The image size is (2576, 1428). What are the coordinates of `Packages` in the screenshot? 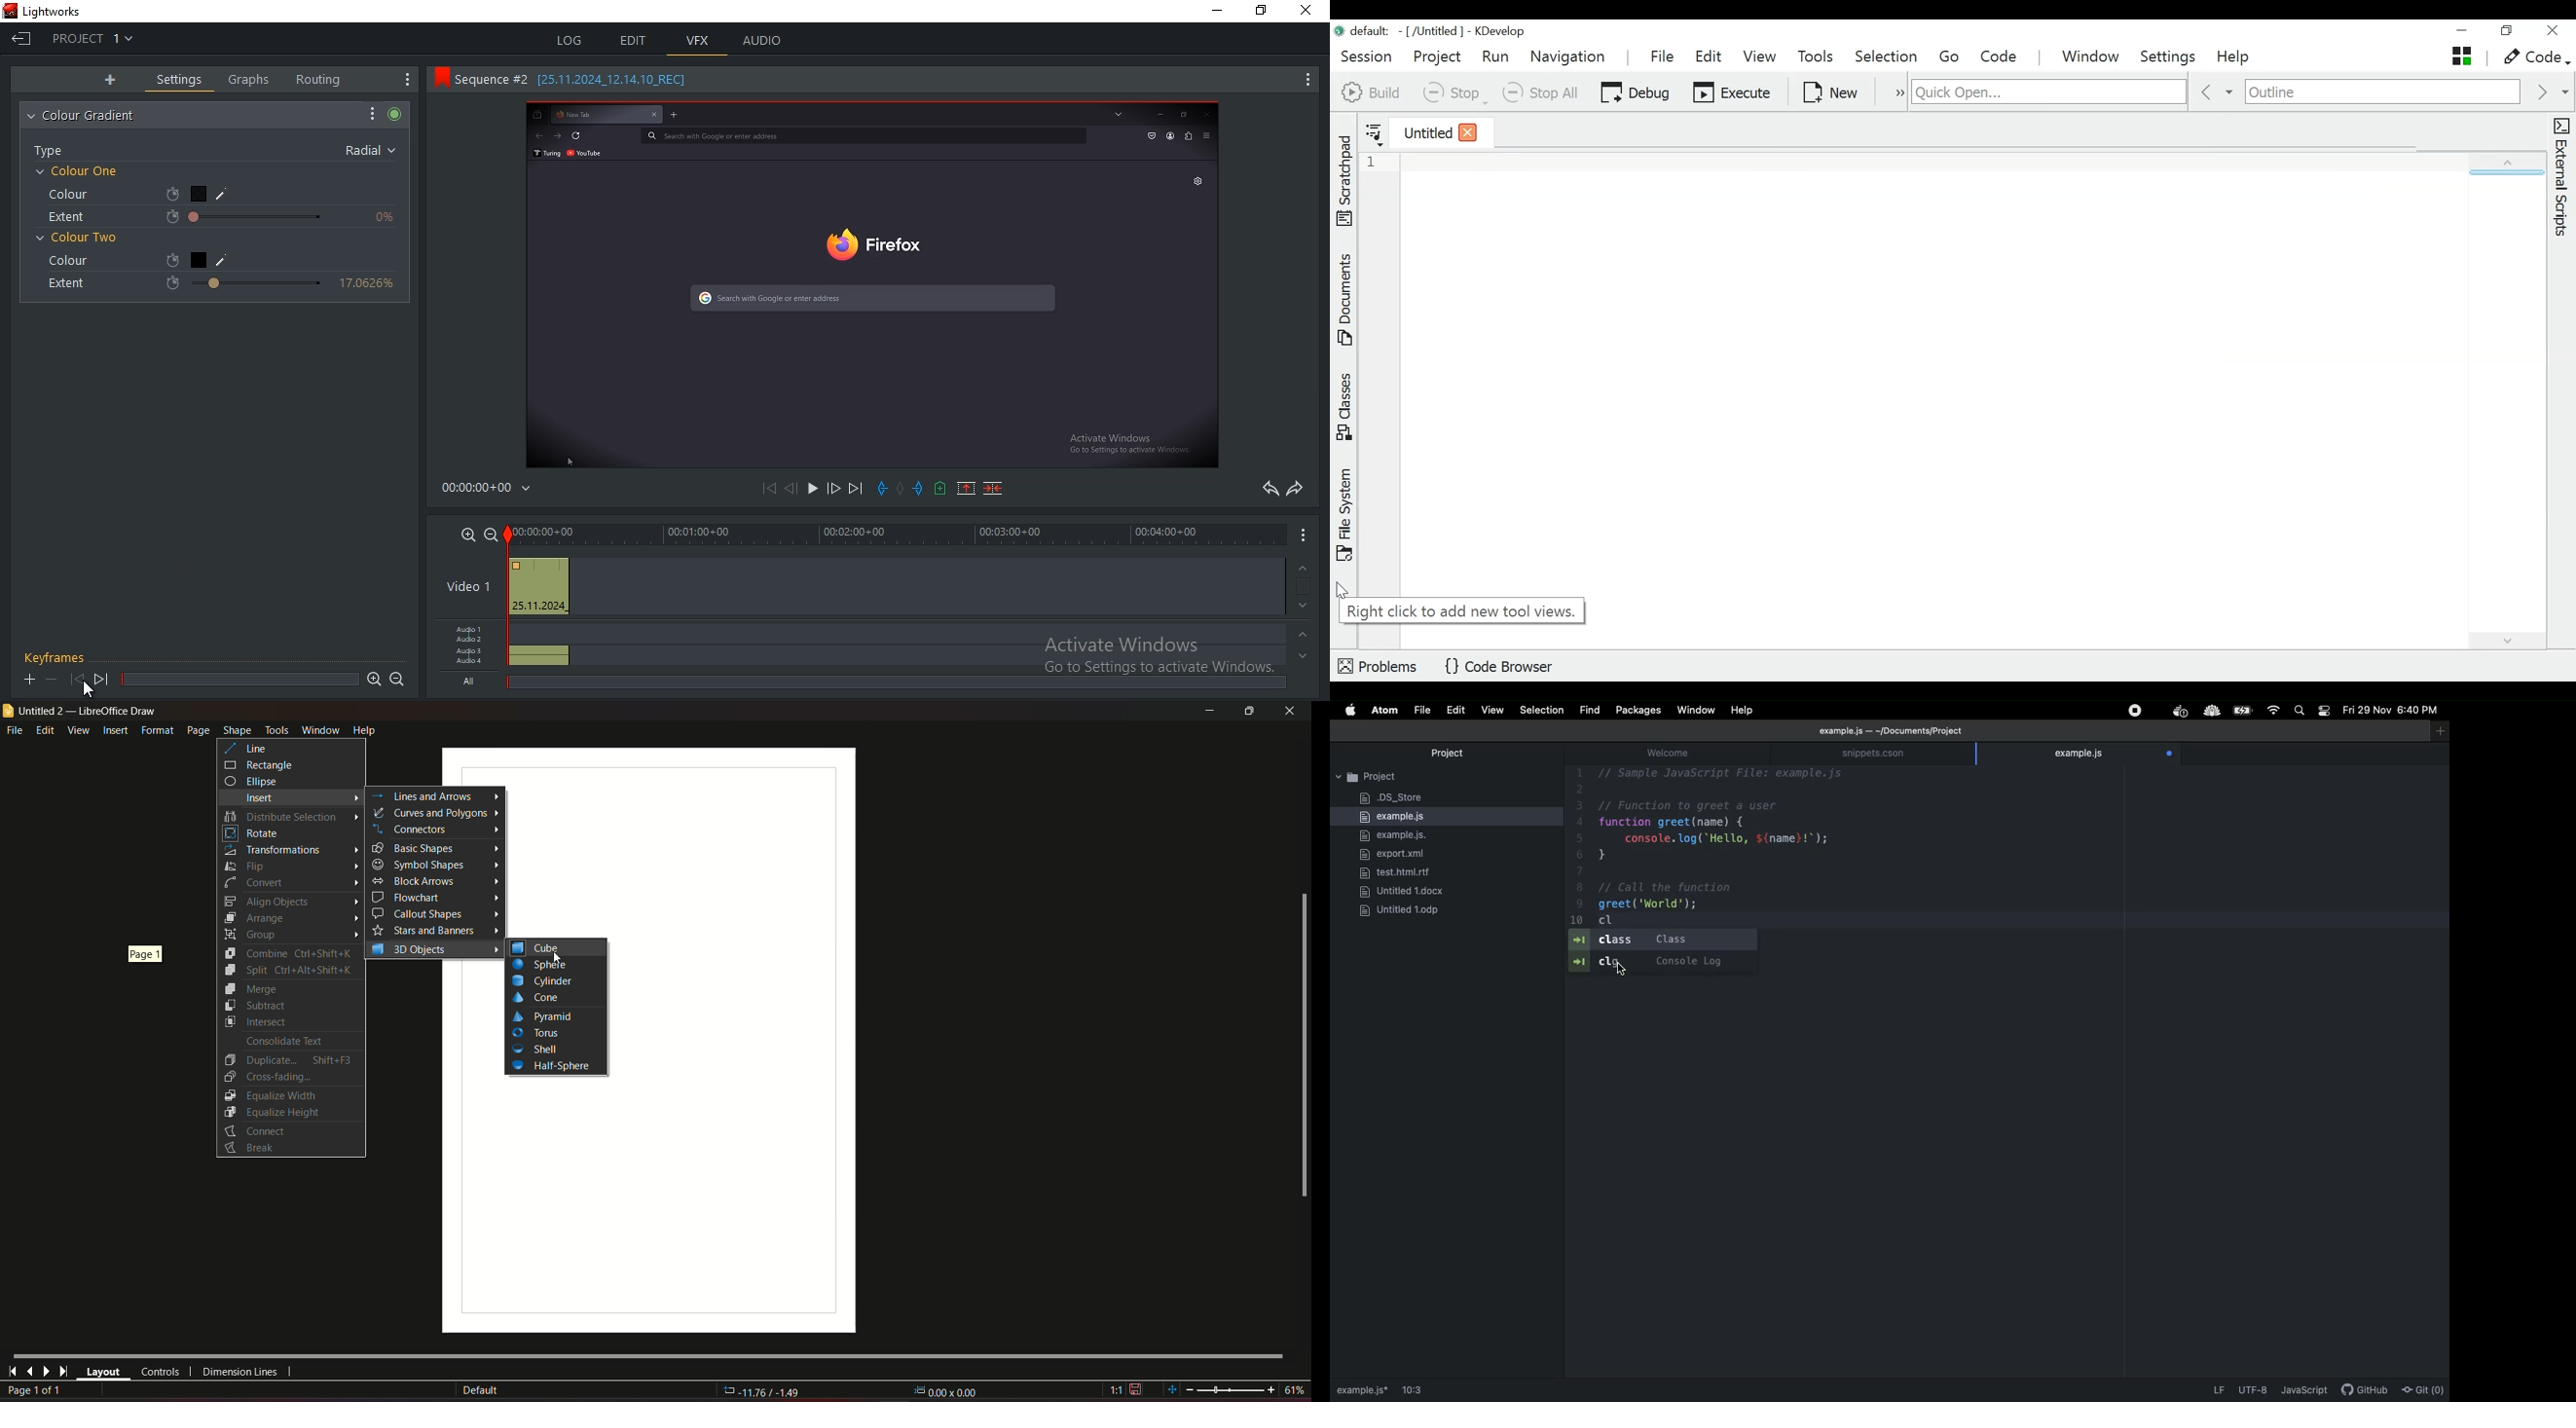 It's located at (1641, 712).